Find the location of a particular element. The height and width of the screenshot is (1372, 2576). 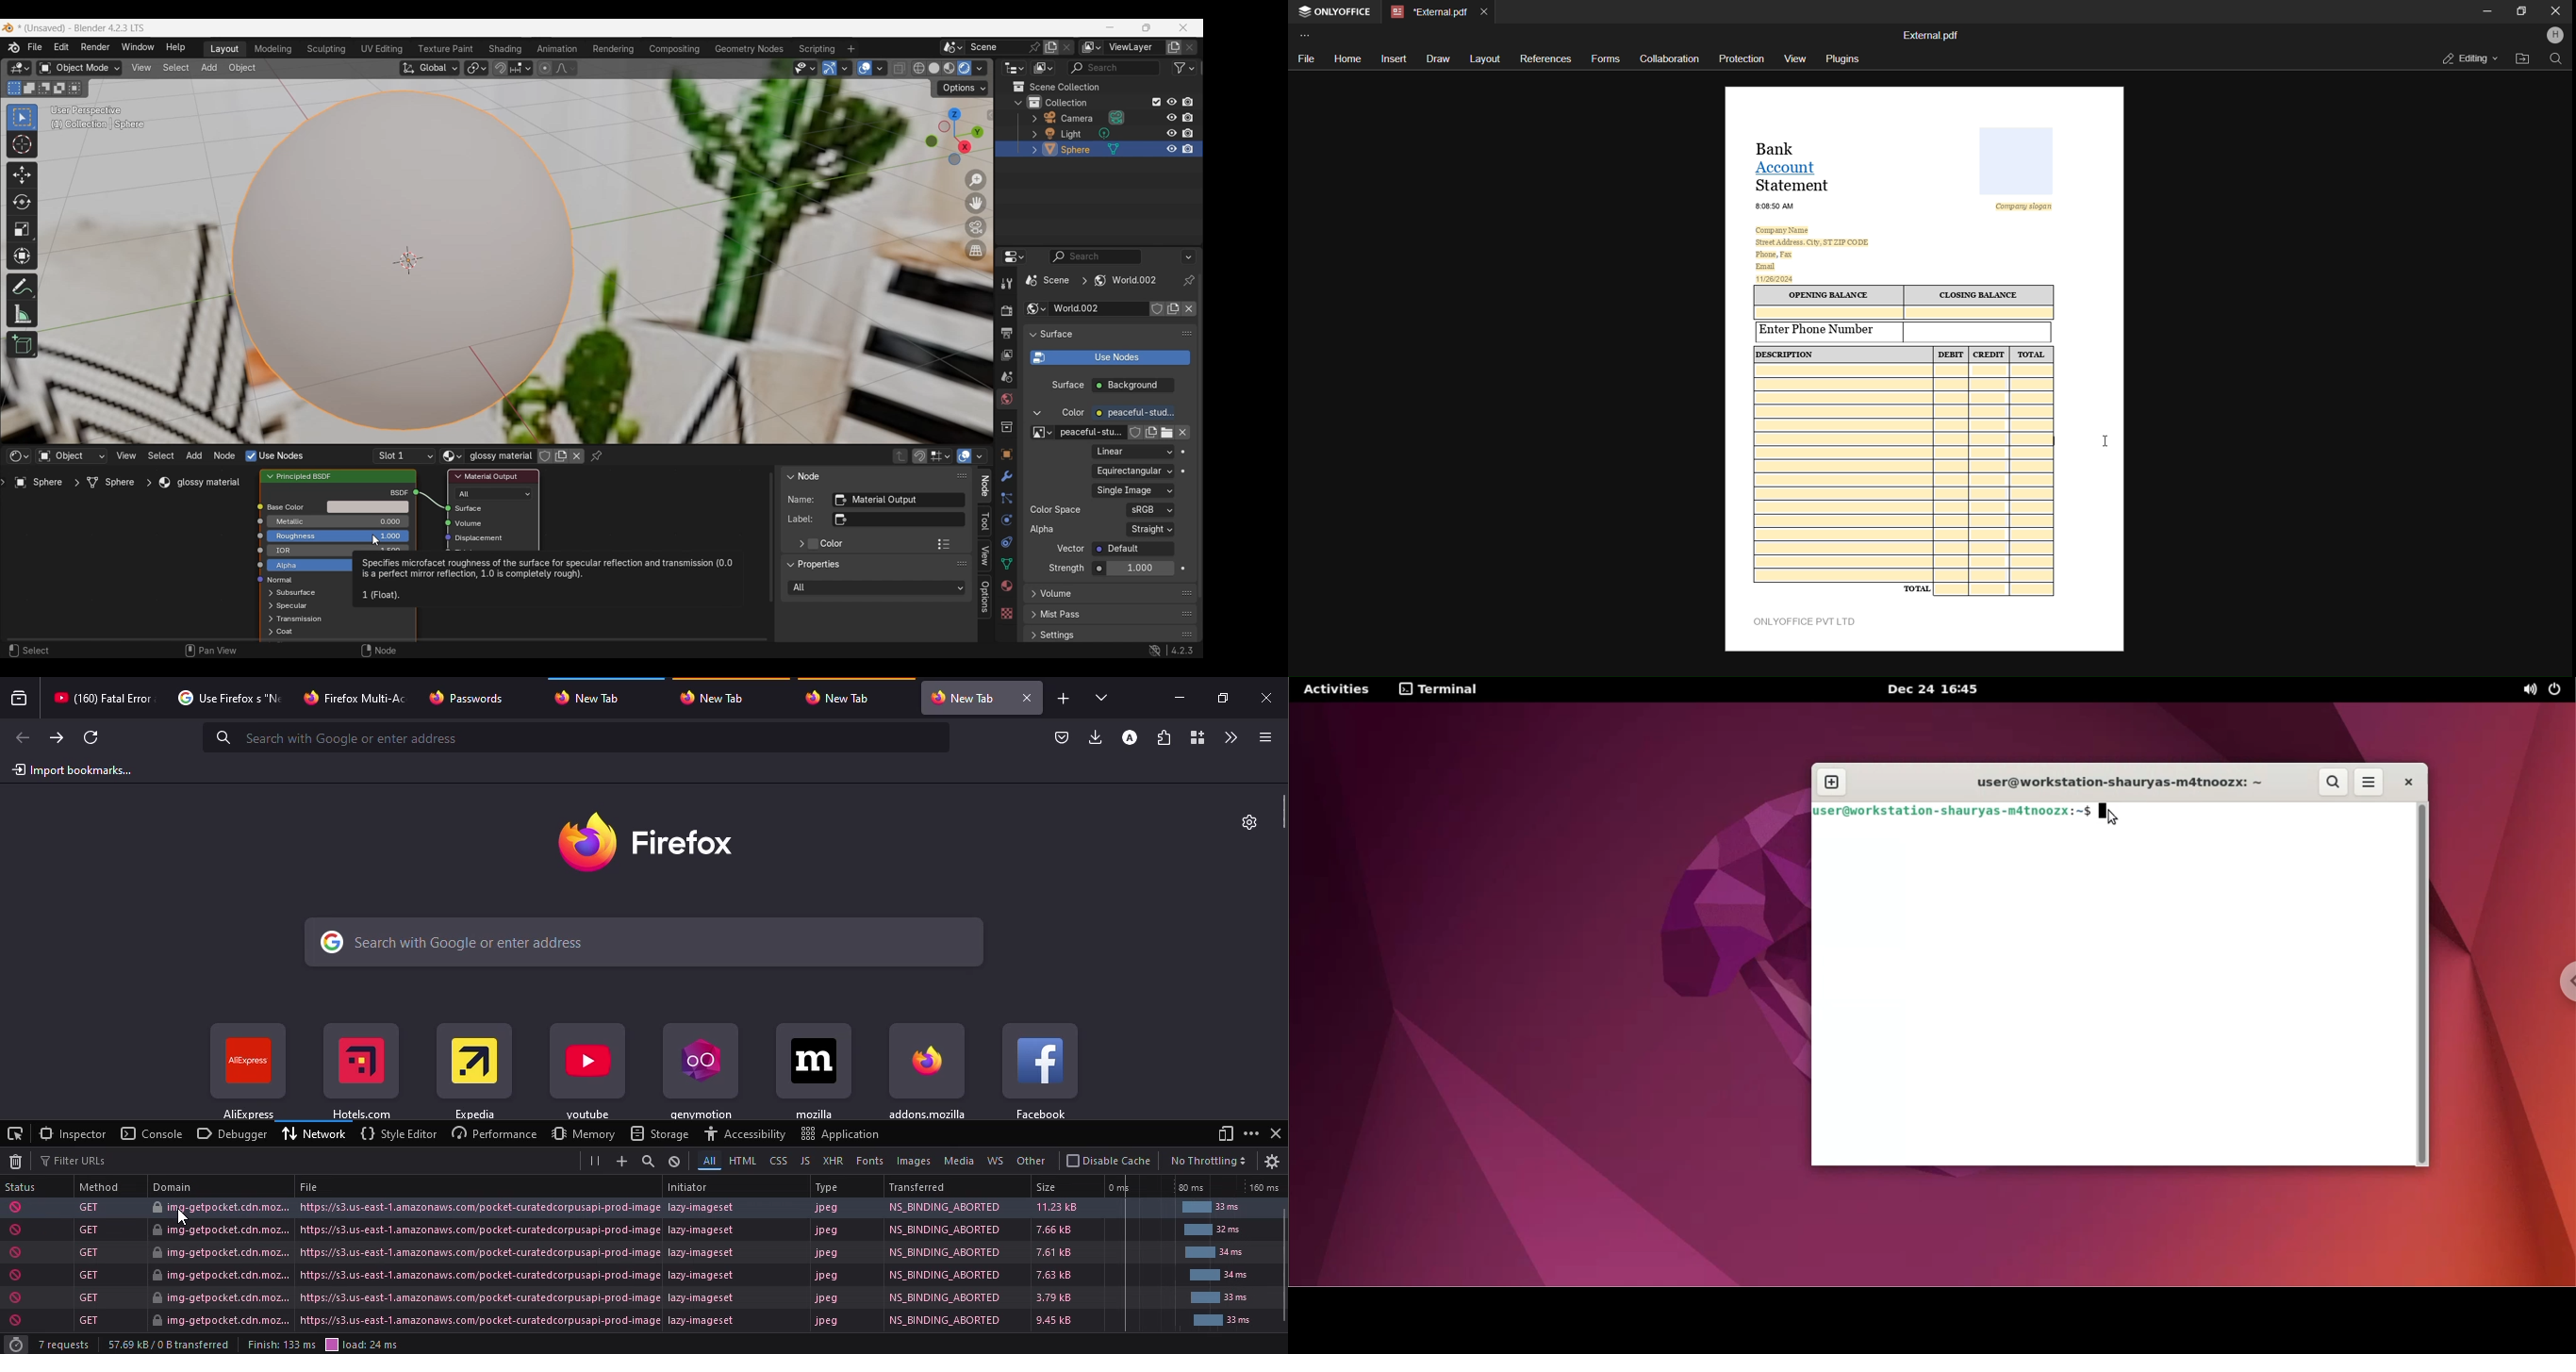

tab is located at coordinates (590, 699).